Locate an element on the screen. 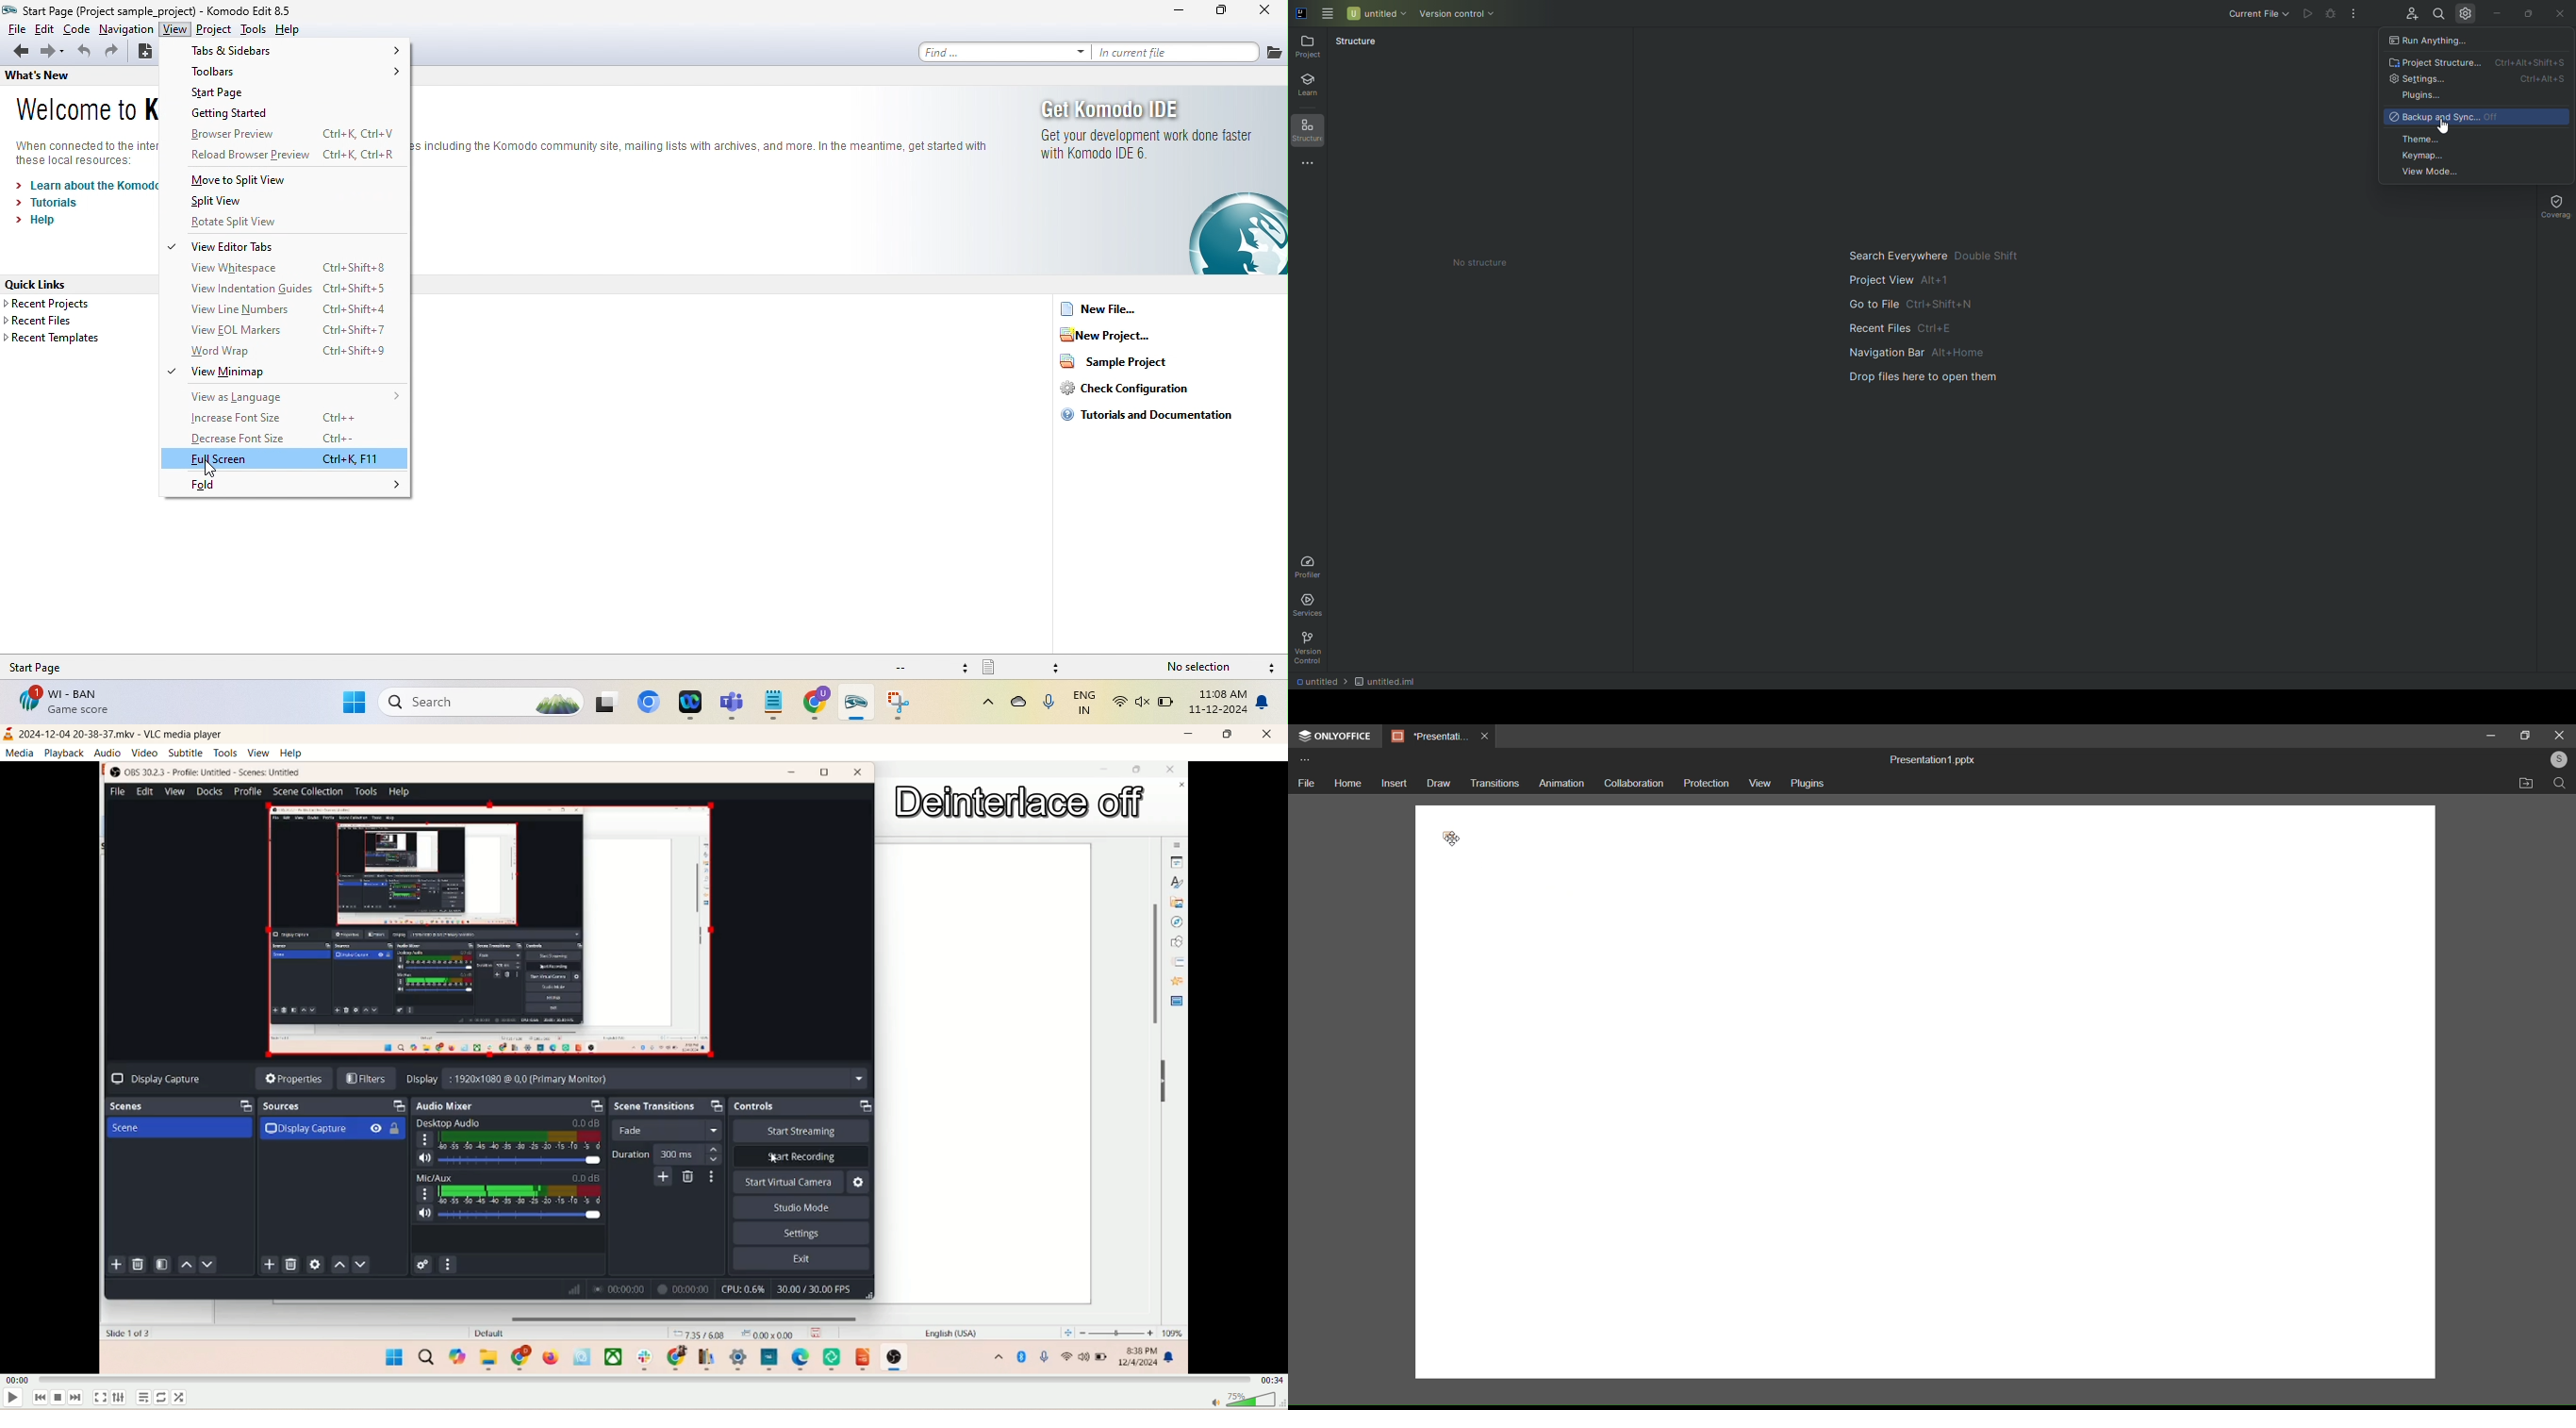 This screenshot has width=2576, height=1428. open is located at coordinates (2527, 783).